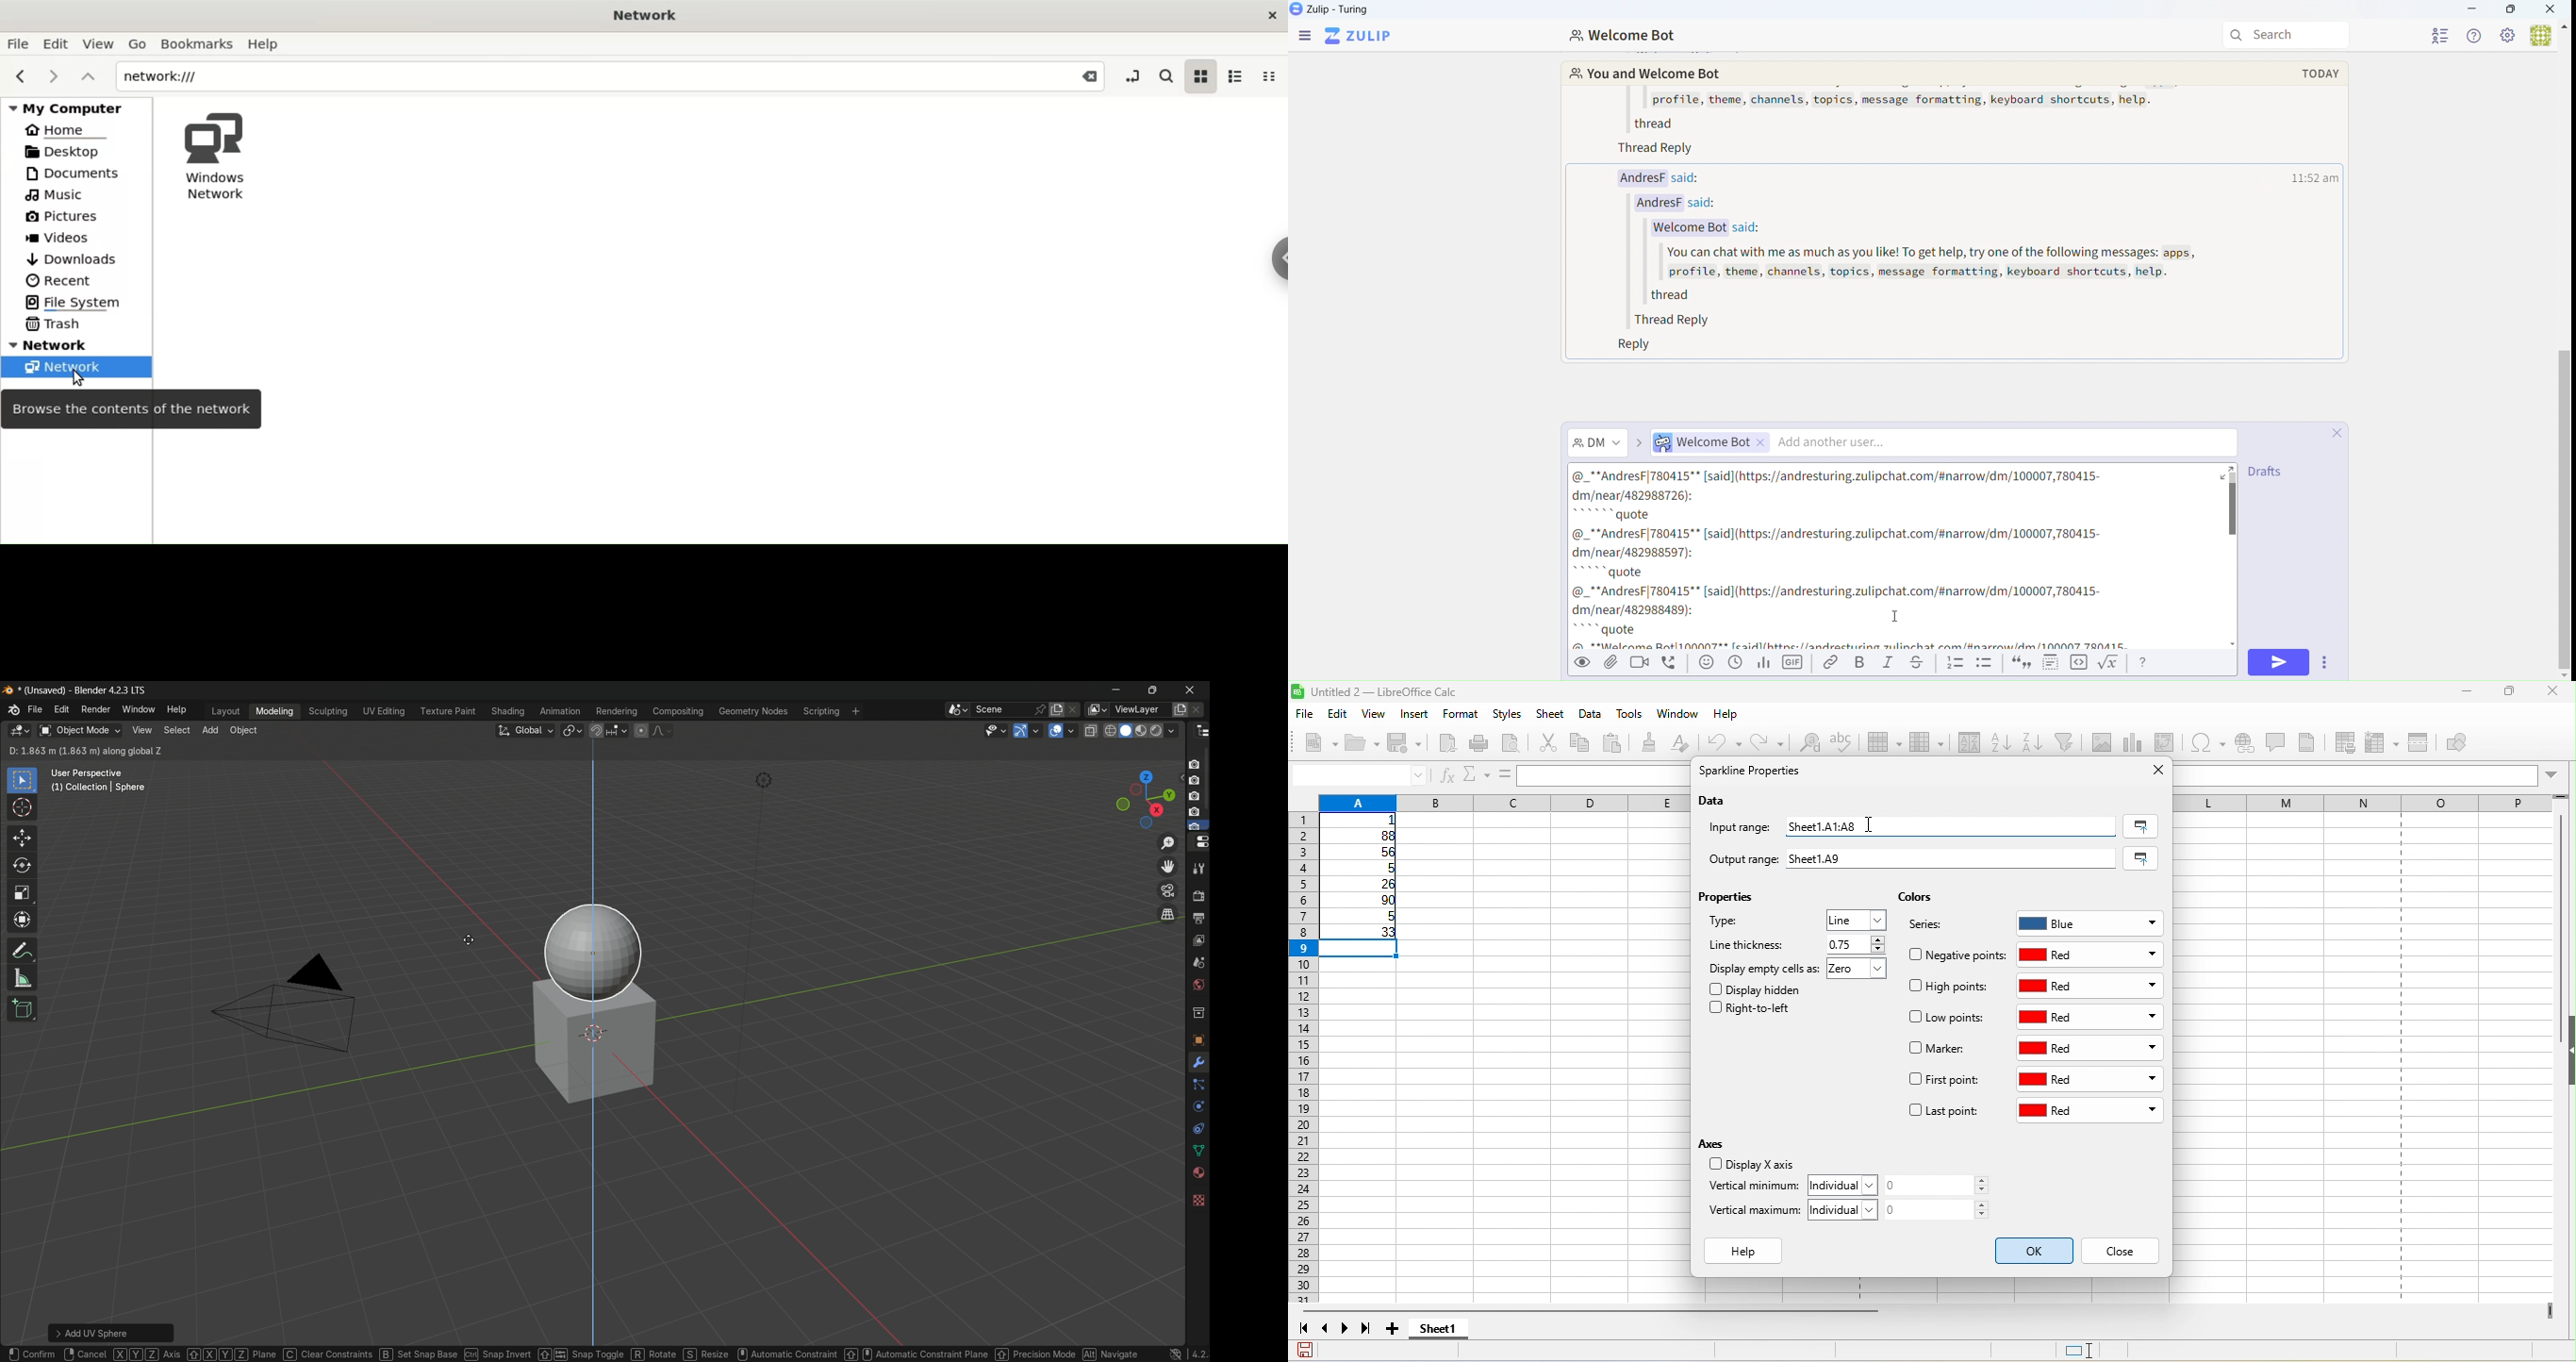  I want to click on rendering menu, so click(617, 711).